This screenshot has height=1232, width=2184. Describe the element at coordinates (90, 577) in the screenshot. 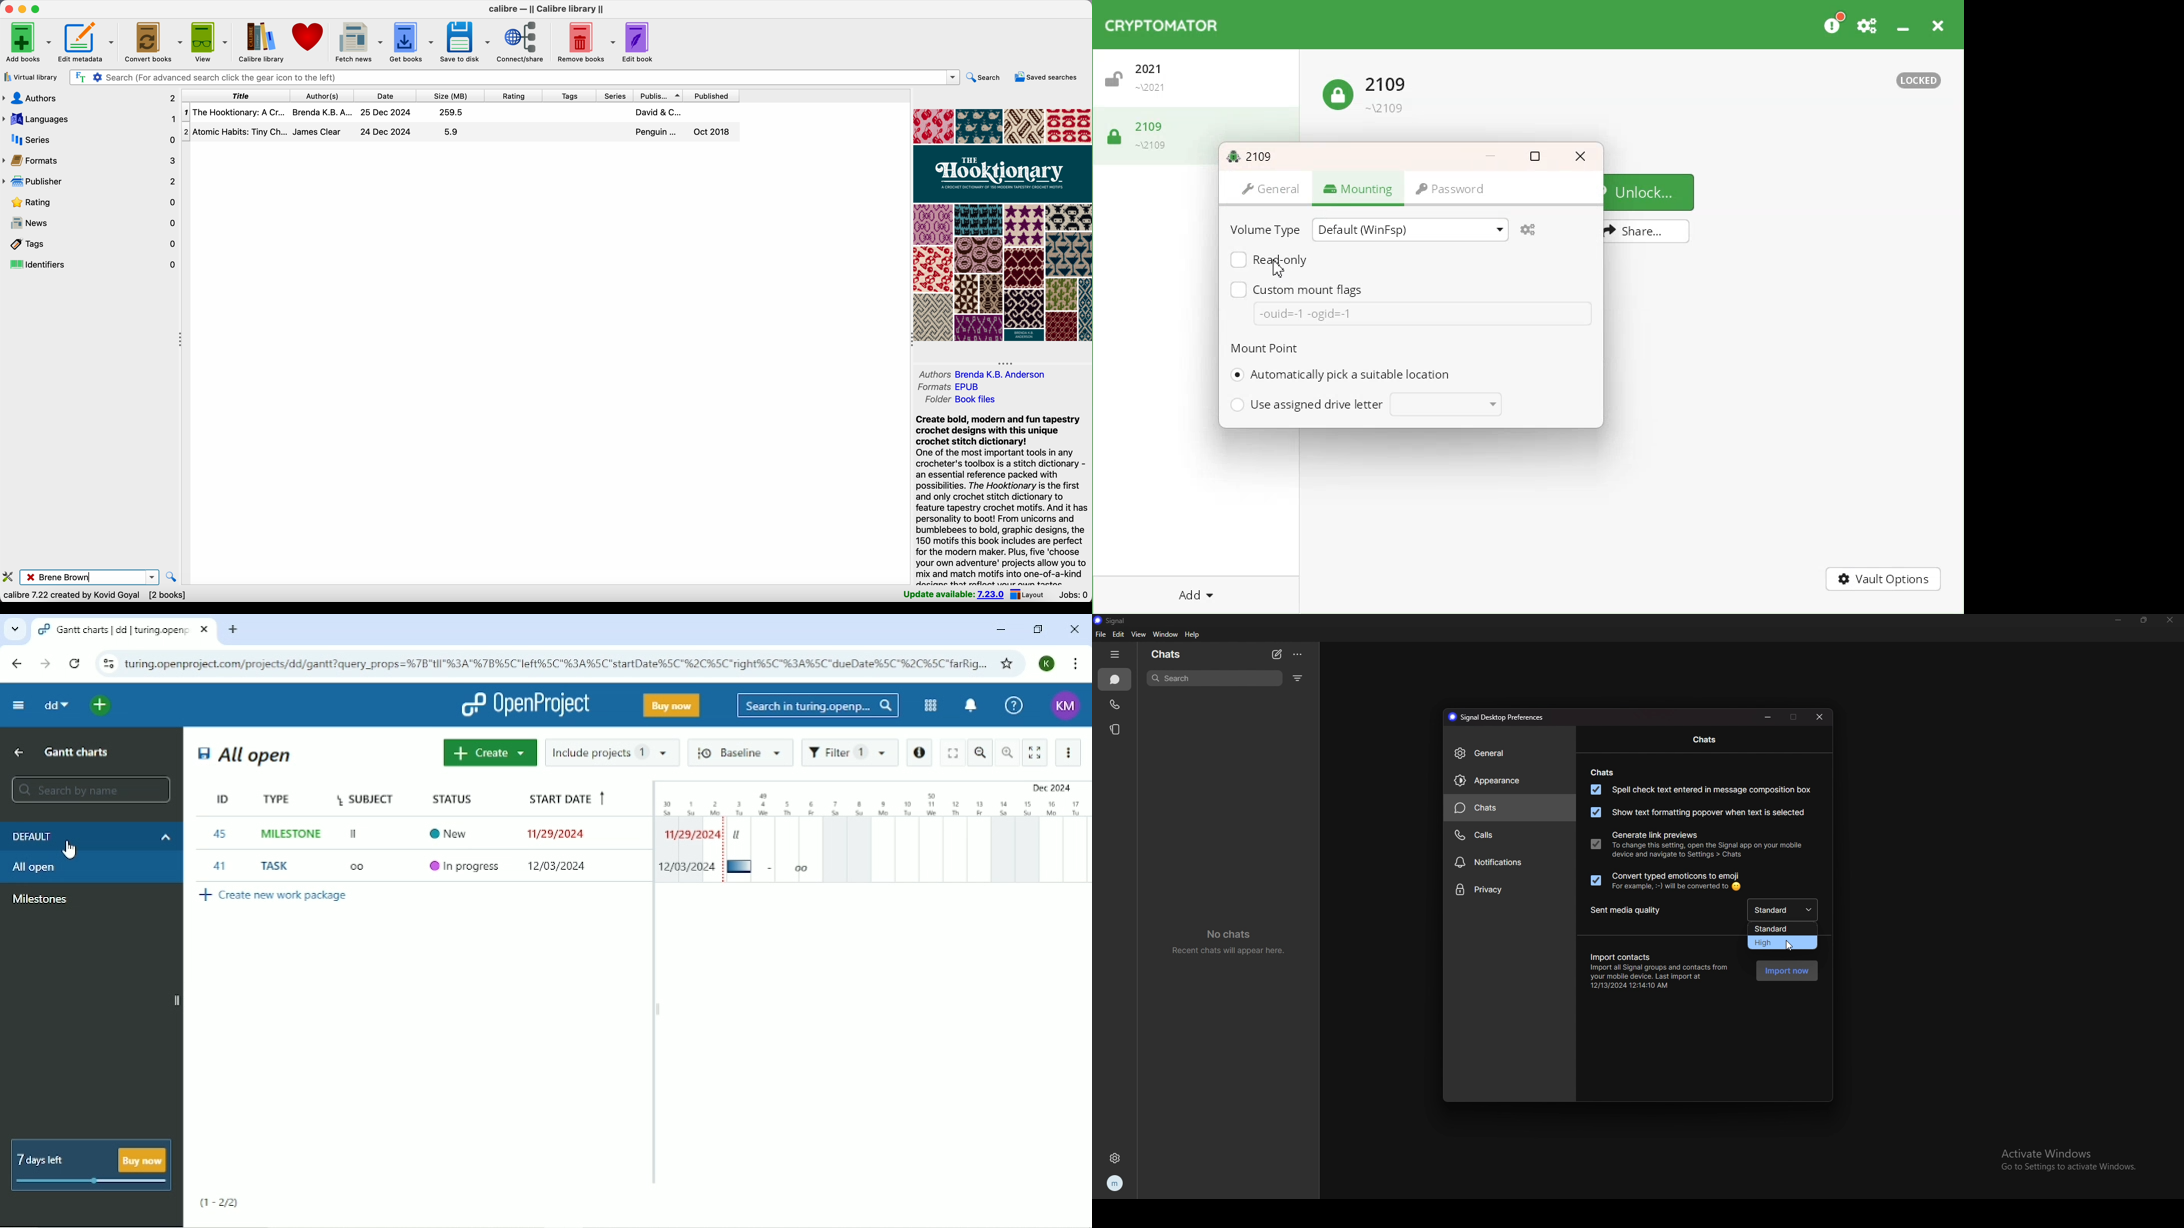

I see `Brene Brown` at that location.